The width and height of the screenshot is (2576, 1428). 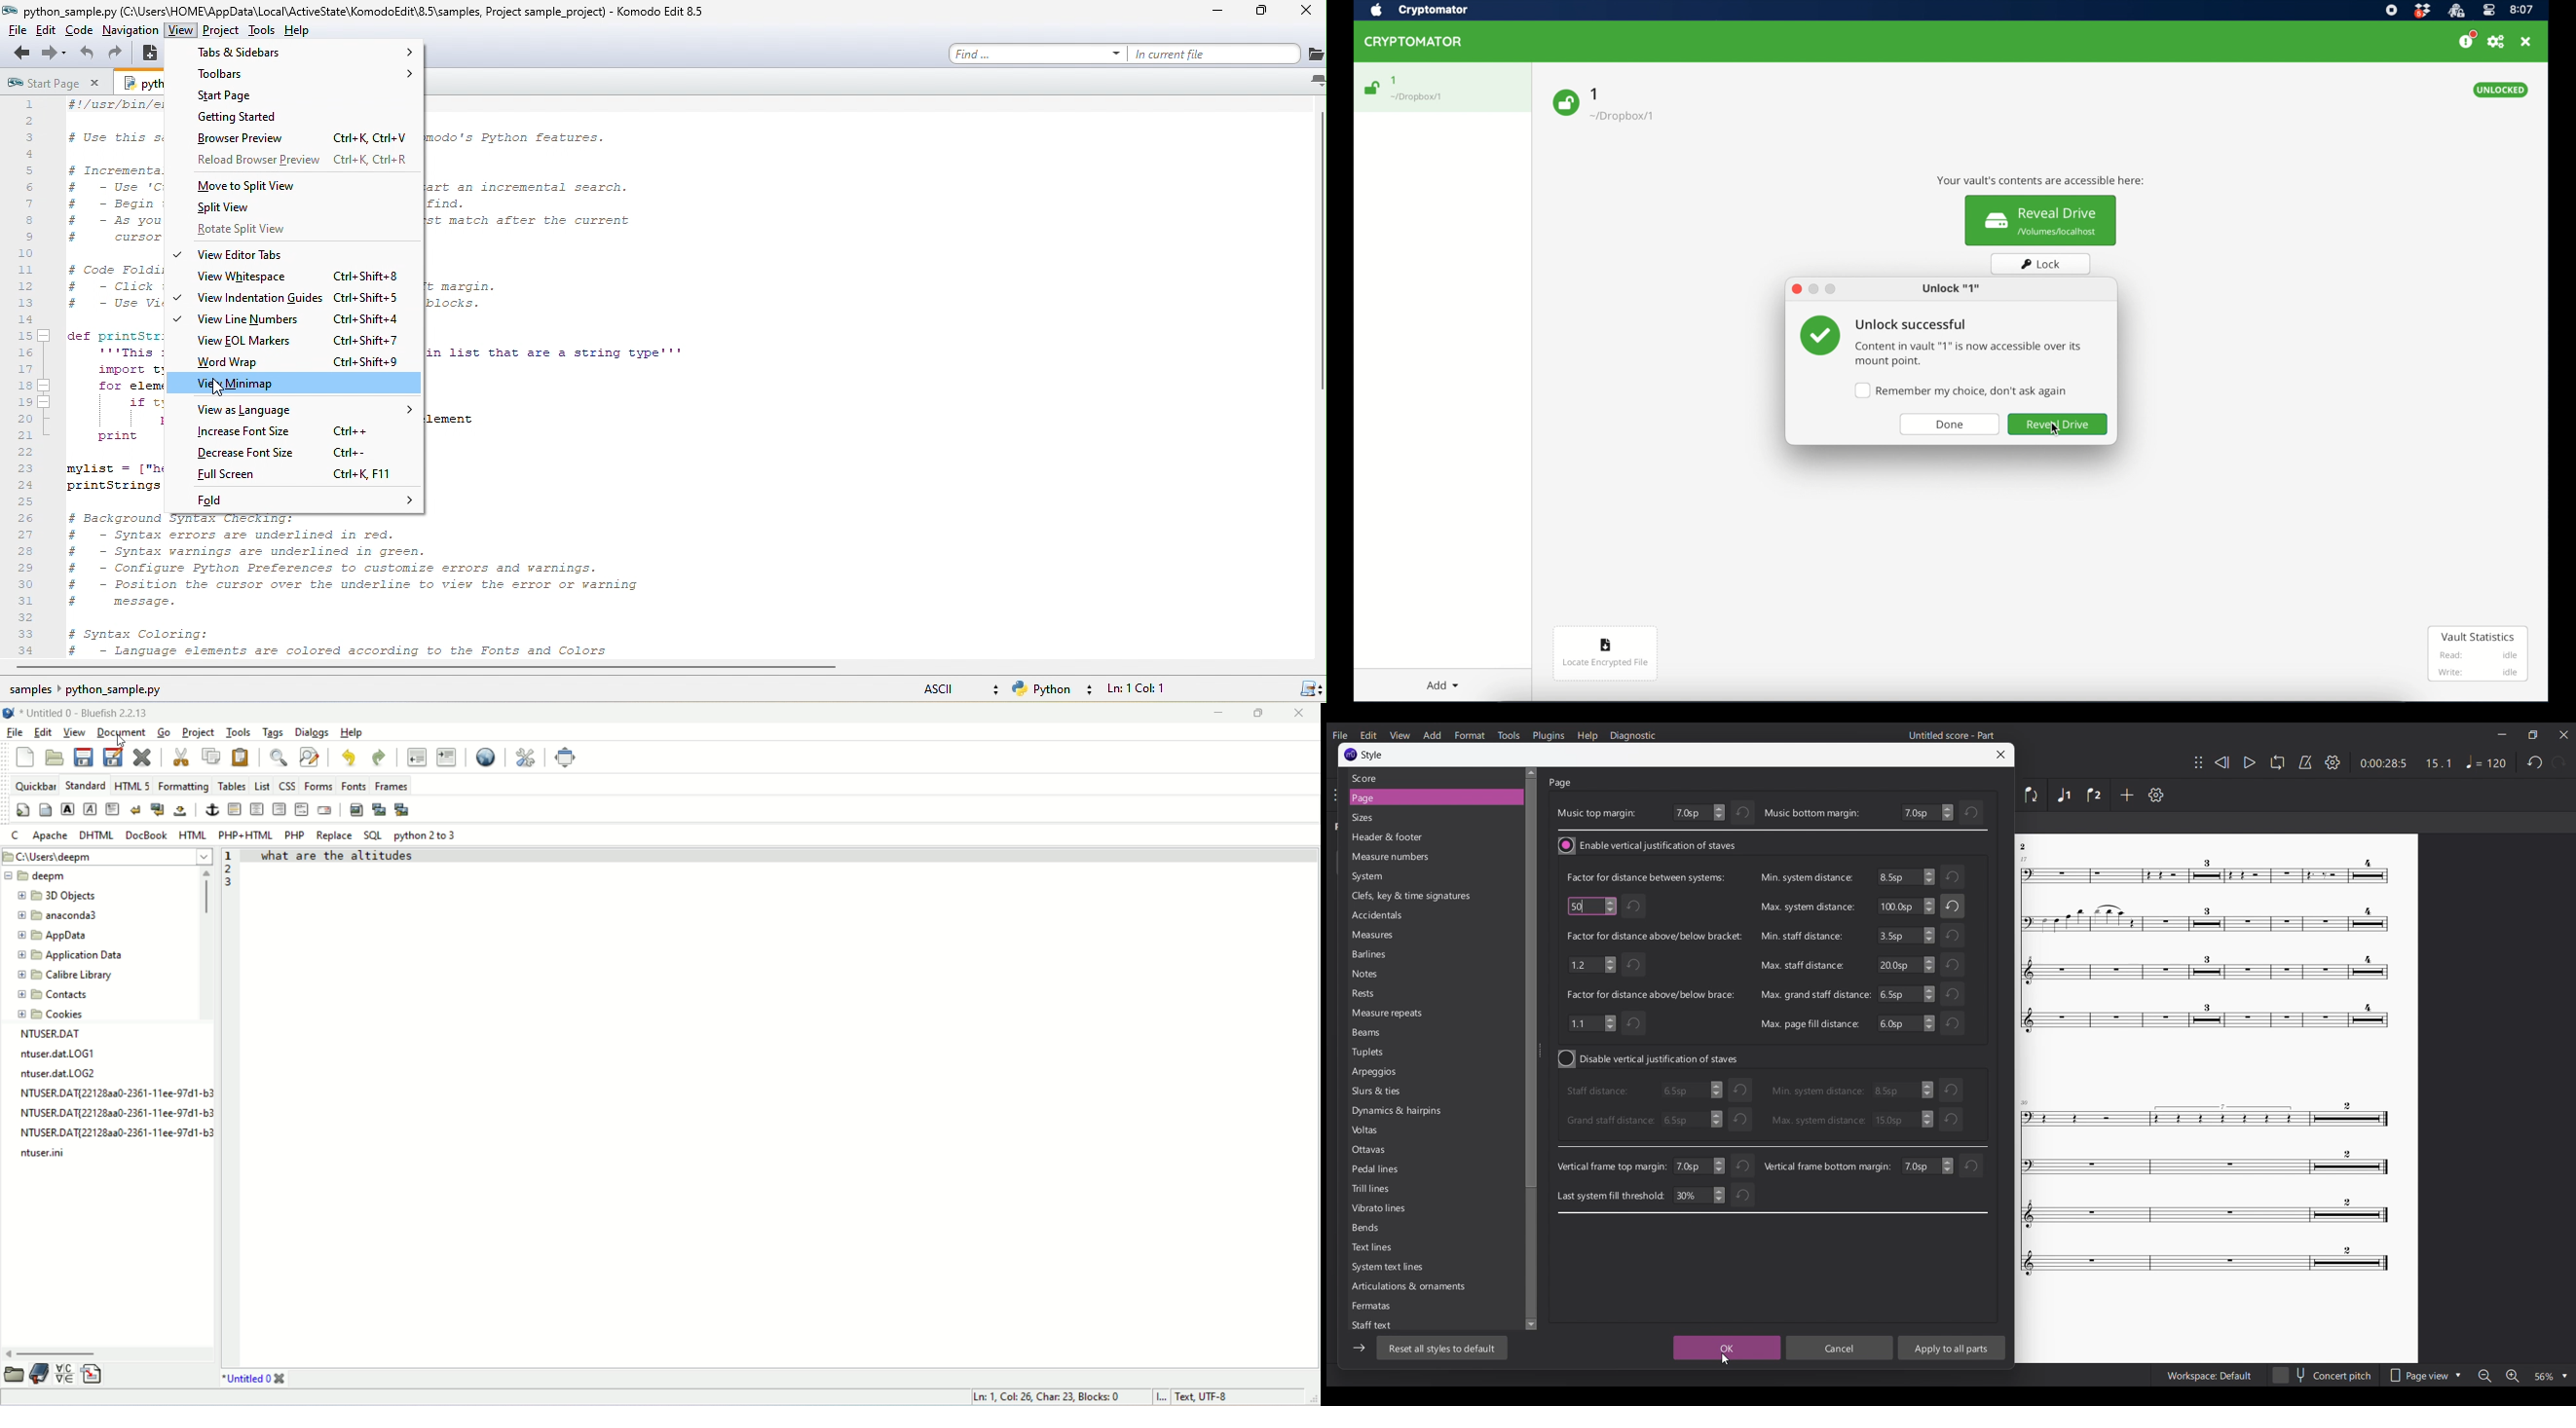 What do you see at coordinates (1591, 905) in the screenshot?
I see `50` at bounding box center [1591, 905].